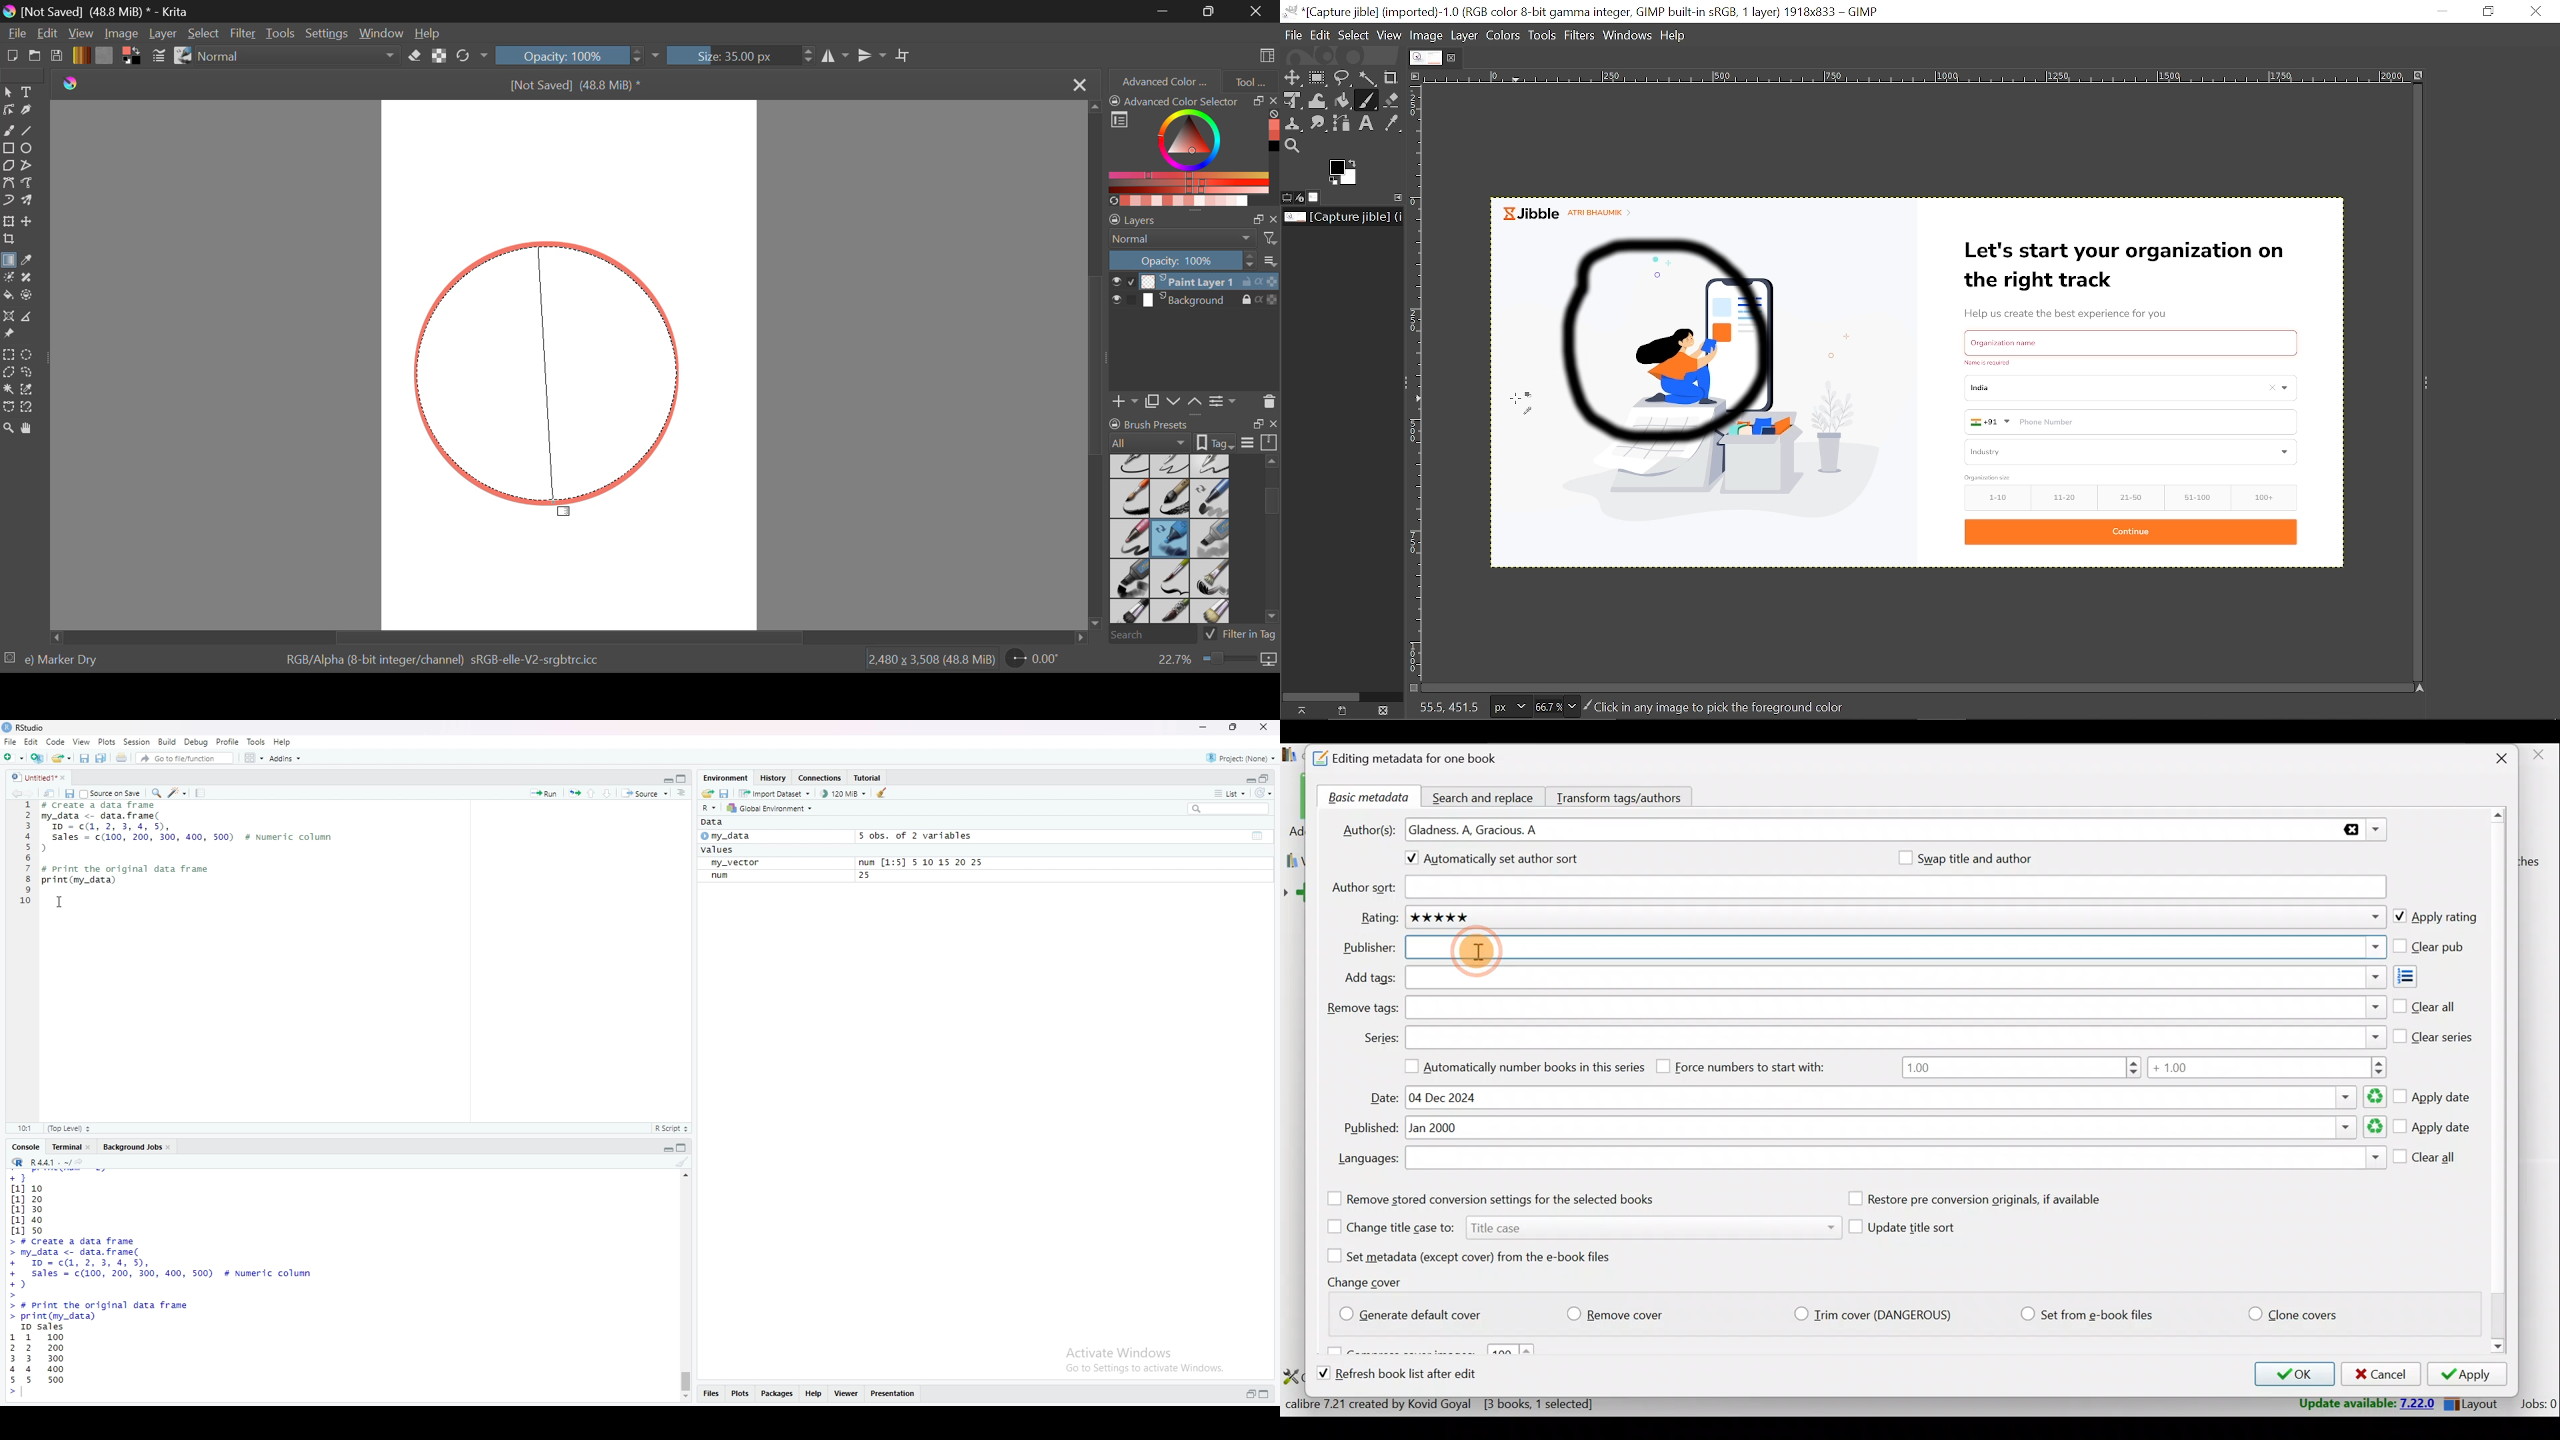 The image size is (2576, 1456). What do you see at coordinates (1897, 1129) in the screenshot?
I see `Published` at bounding box center [1897, 1129].